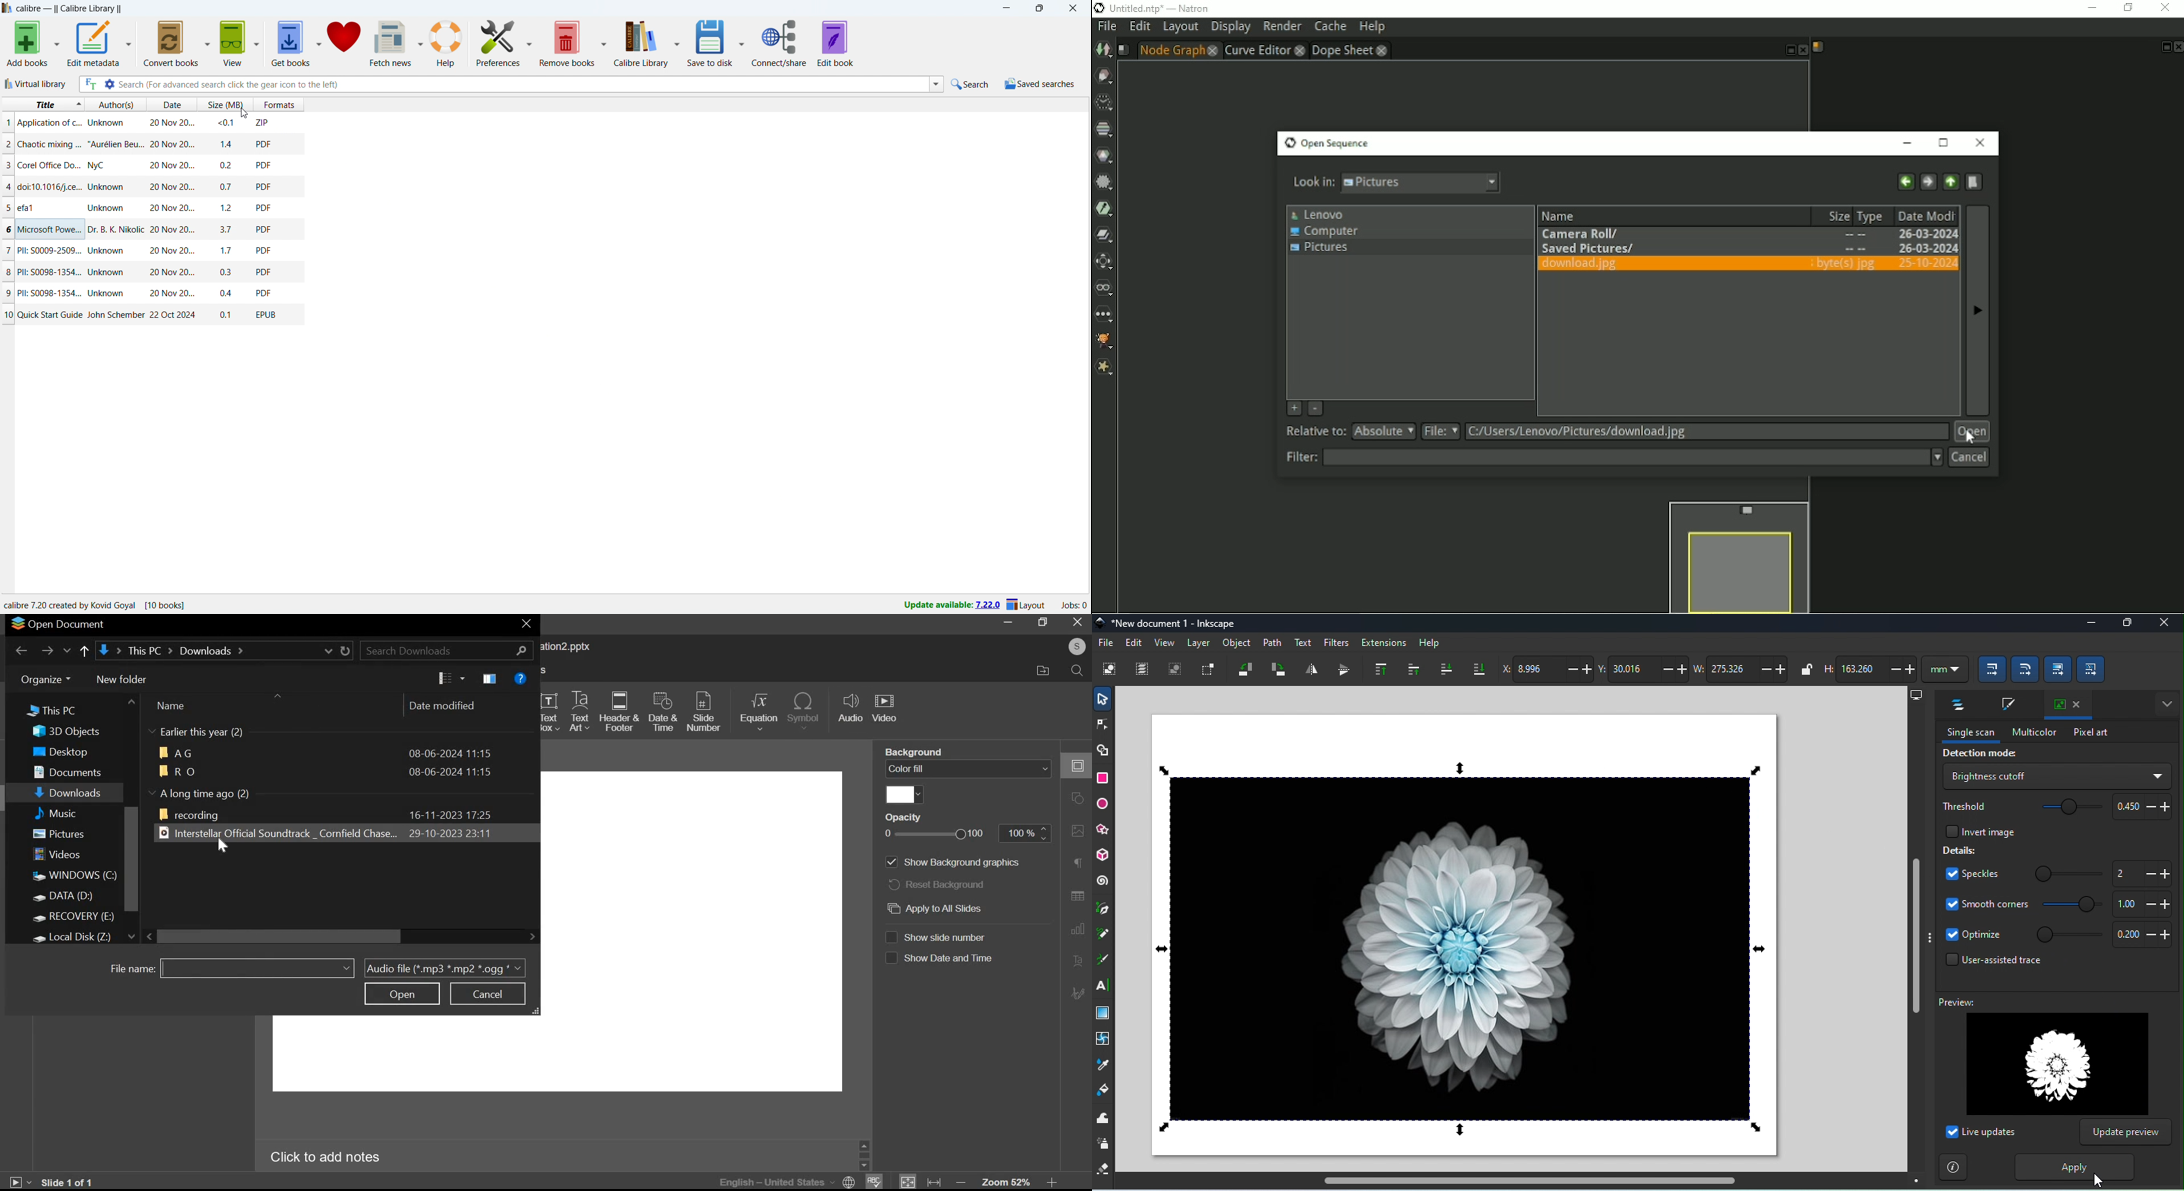  What do you see at coordinates (172, 272) in the screenshot?
I see `date` at bounding box center [172, 272].